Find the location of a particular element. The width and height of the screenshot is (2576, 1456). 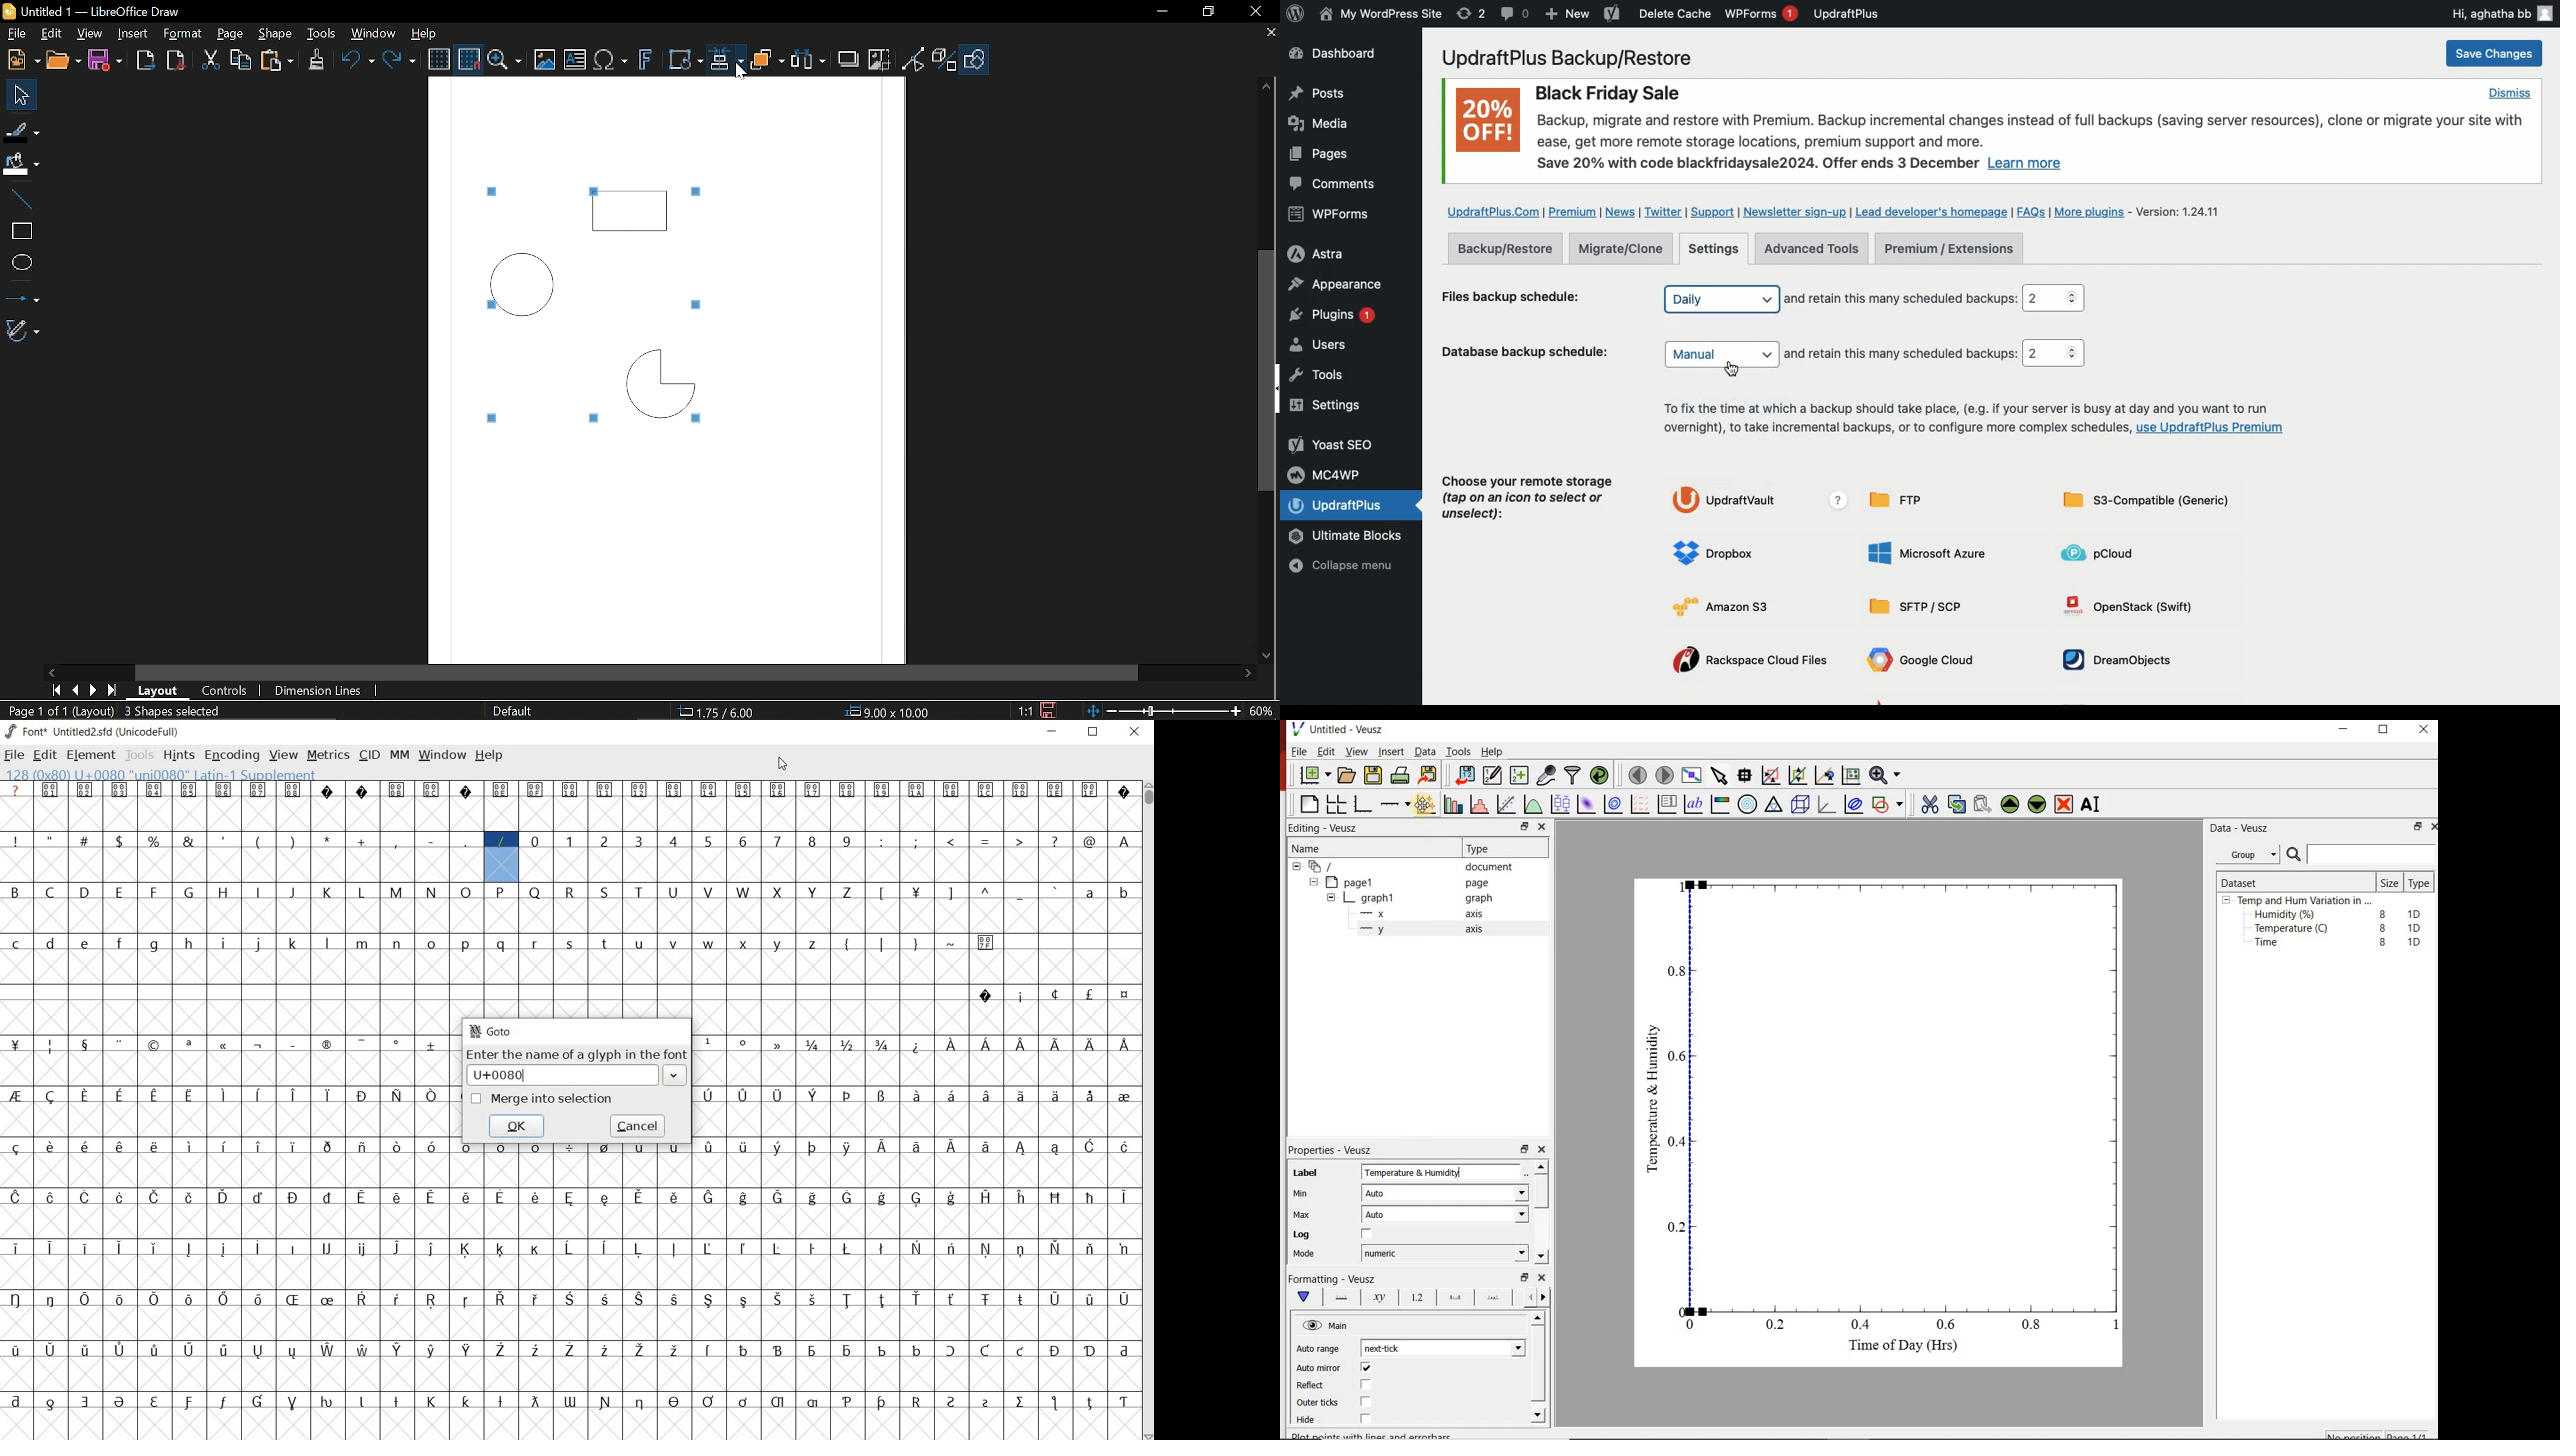

click to recenter graph axes is located at coordinates (1825, 775).